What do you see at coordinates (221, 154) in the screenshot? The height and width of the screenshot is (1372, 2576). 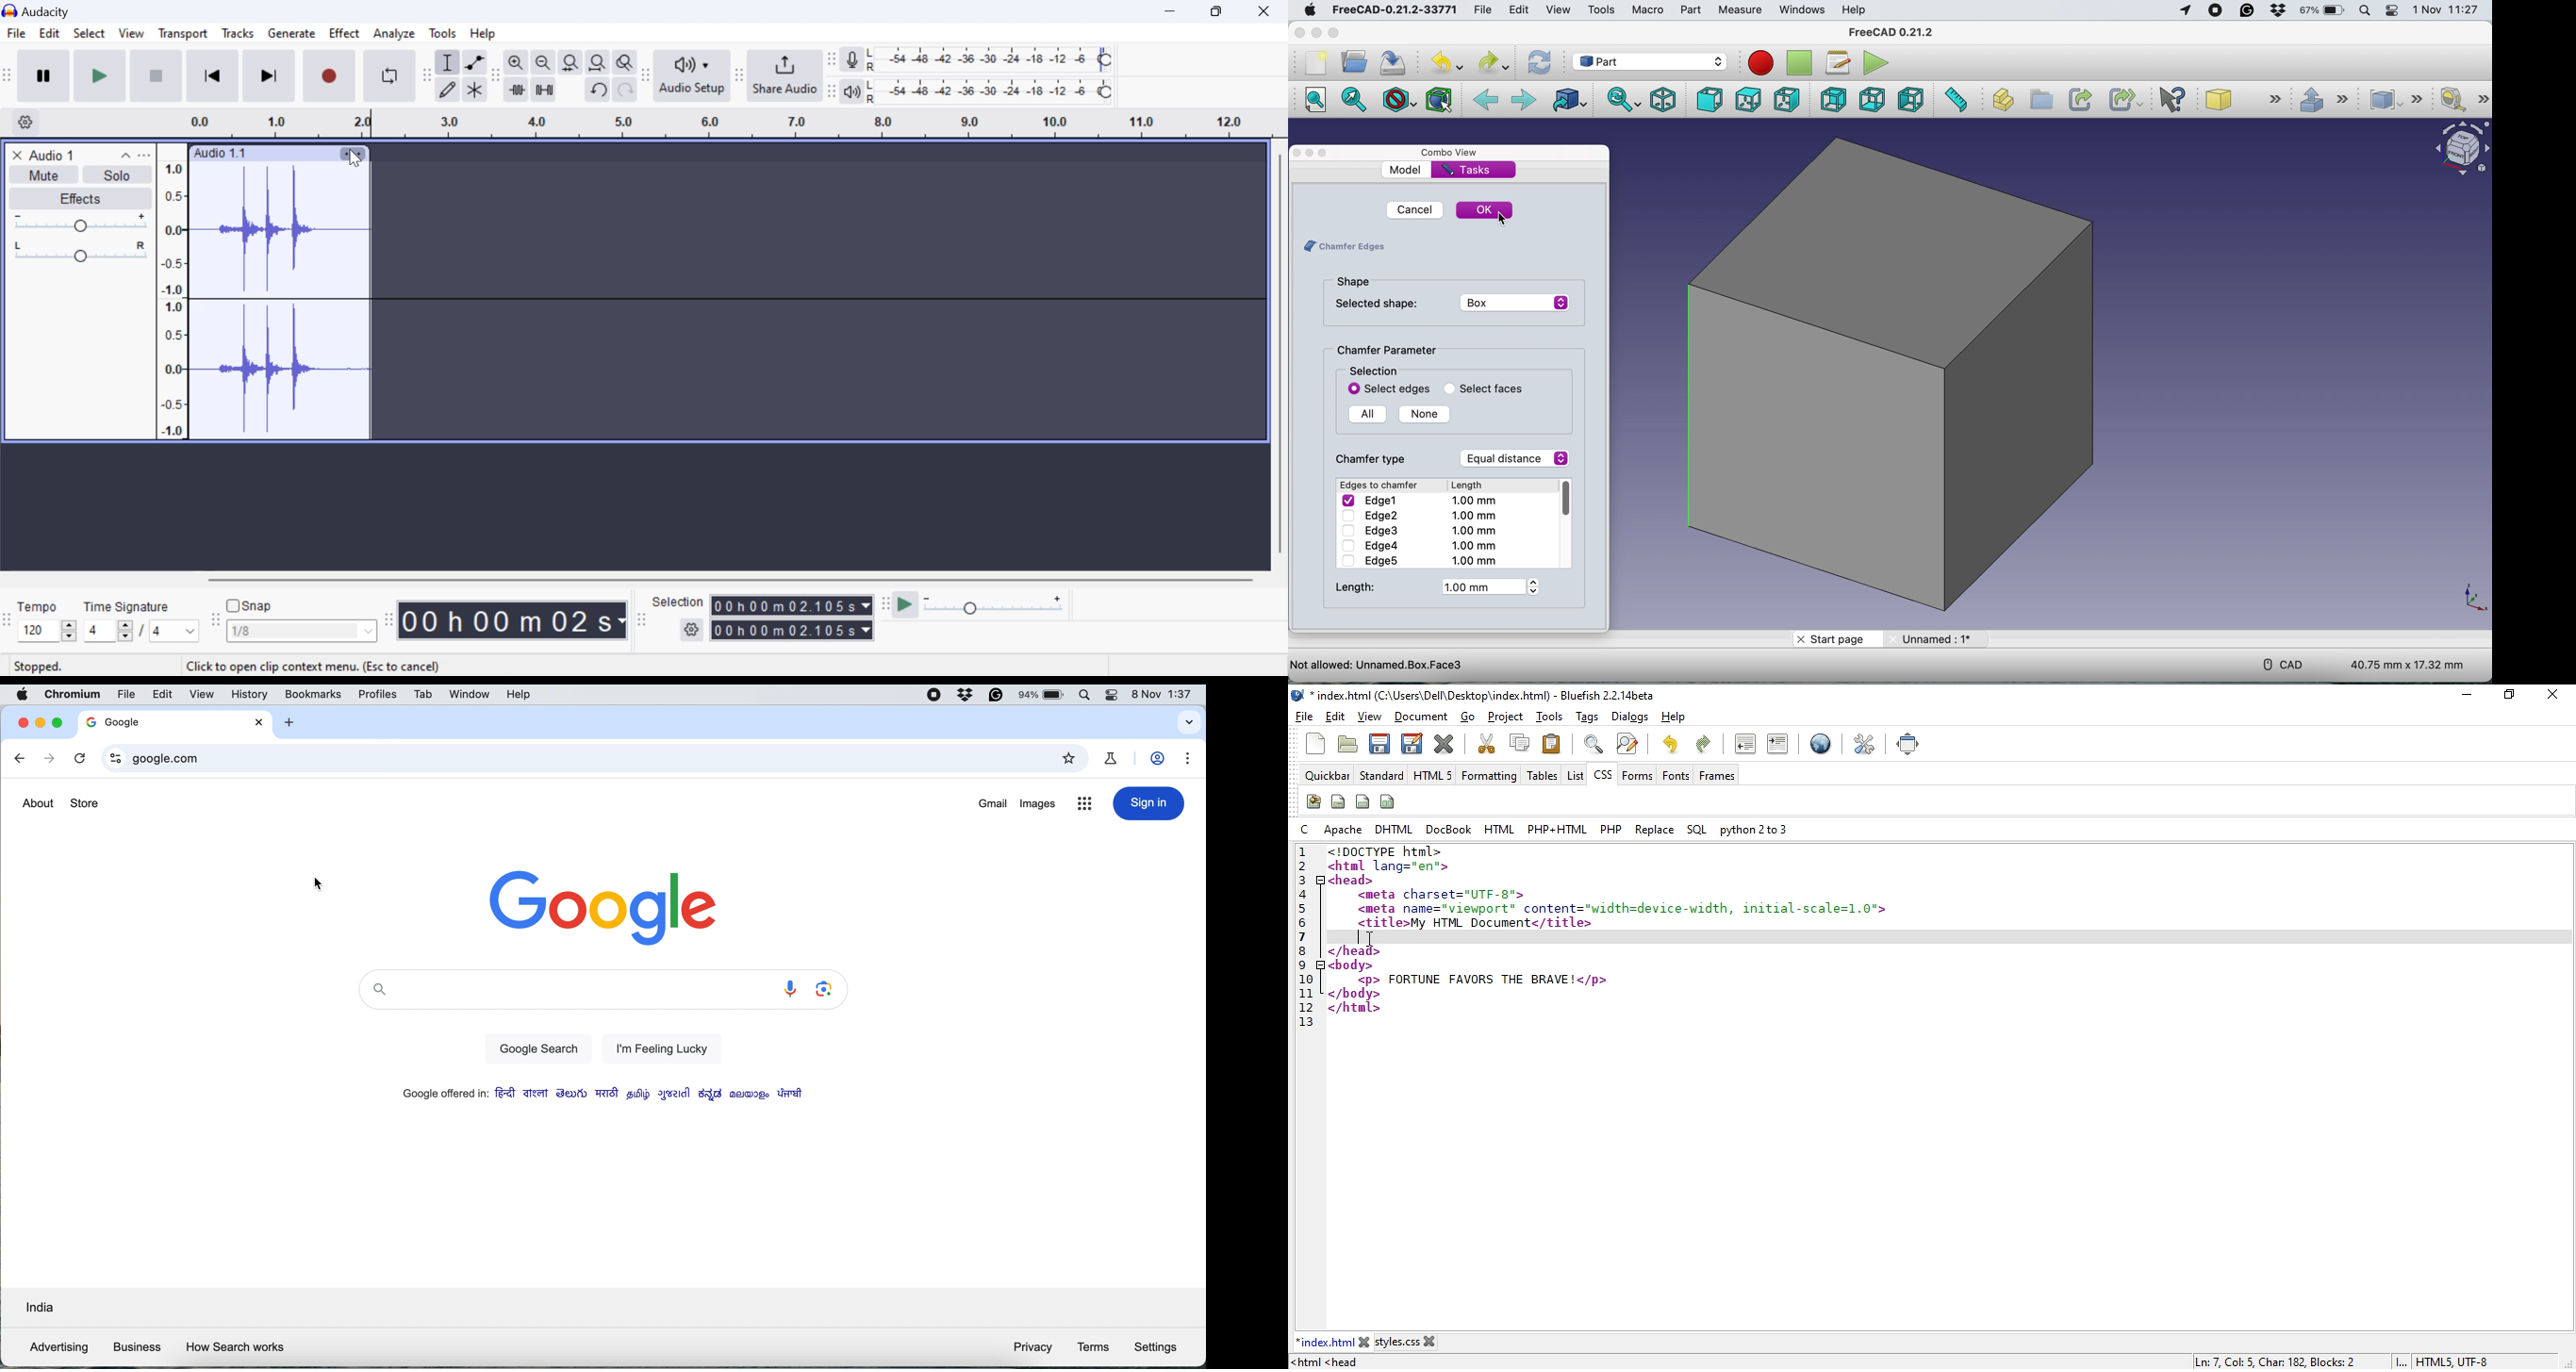 I see `Clip Label` at bounding box center [221, 154].